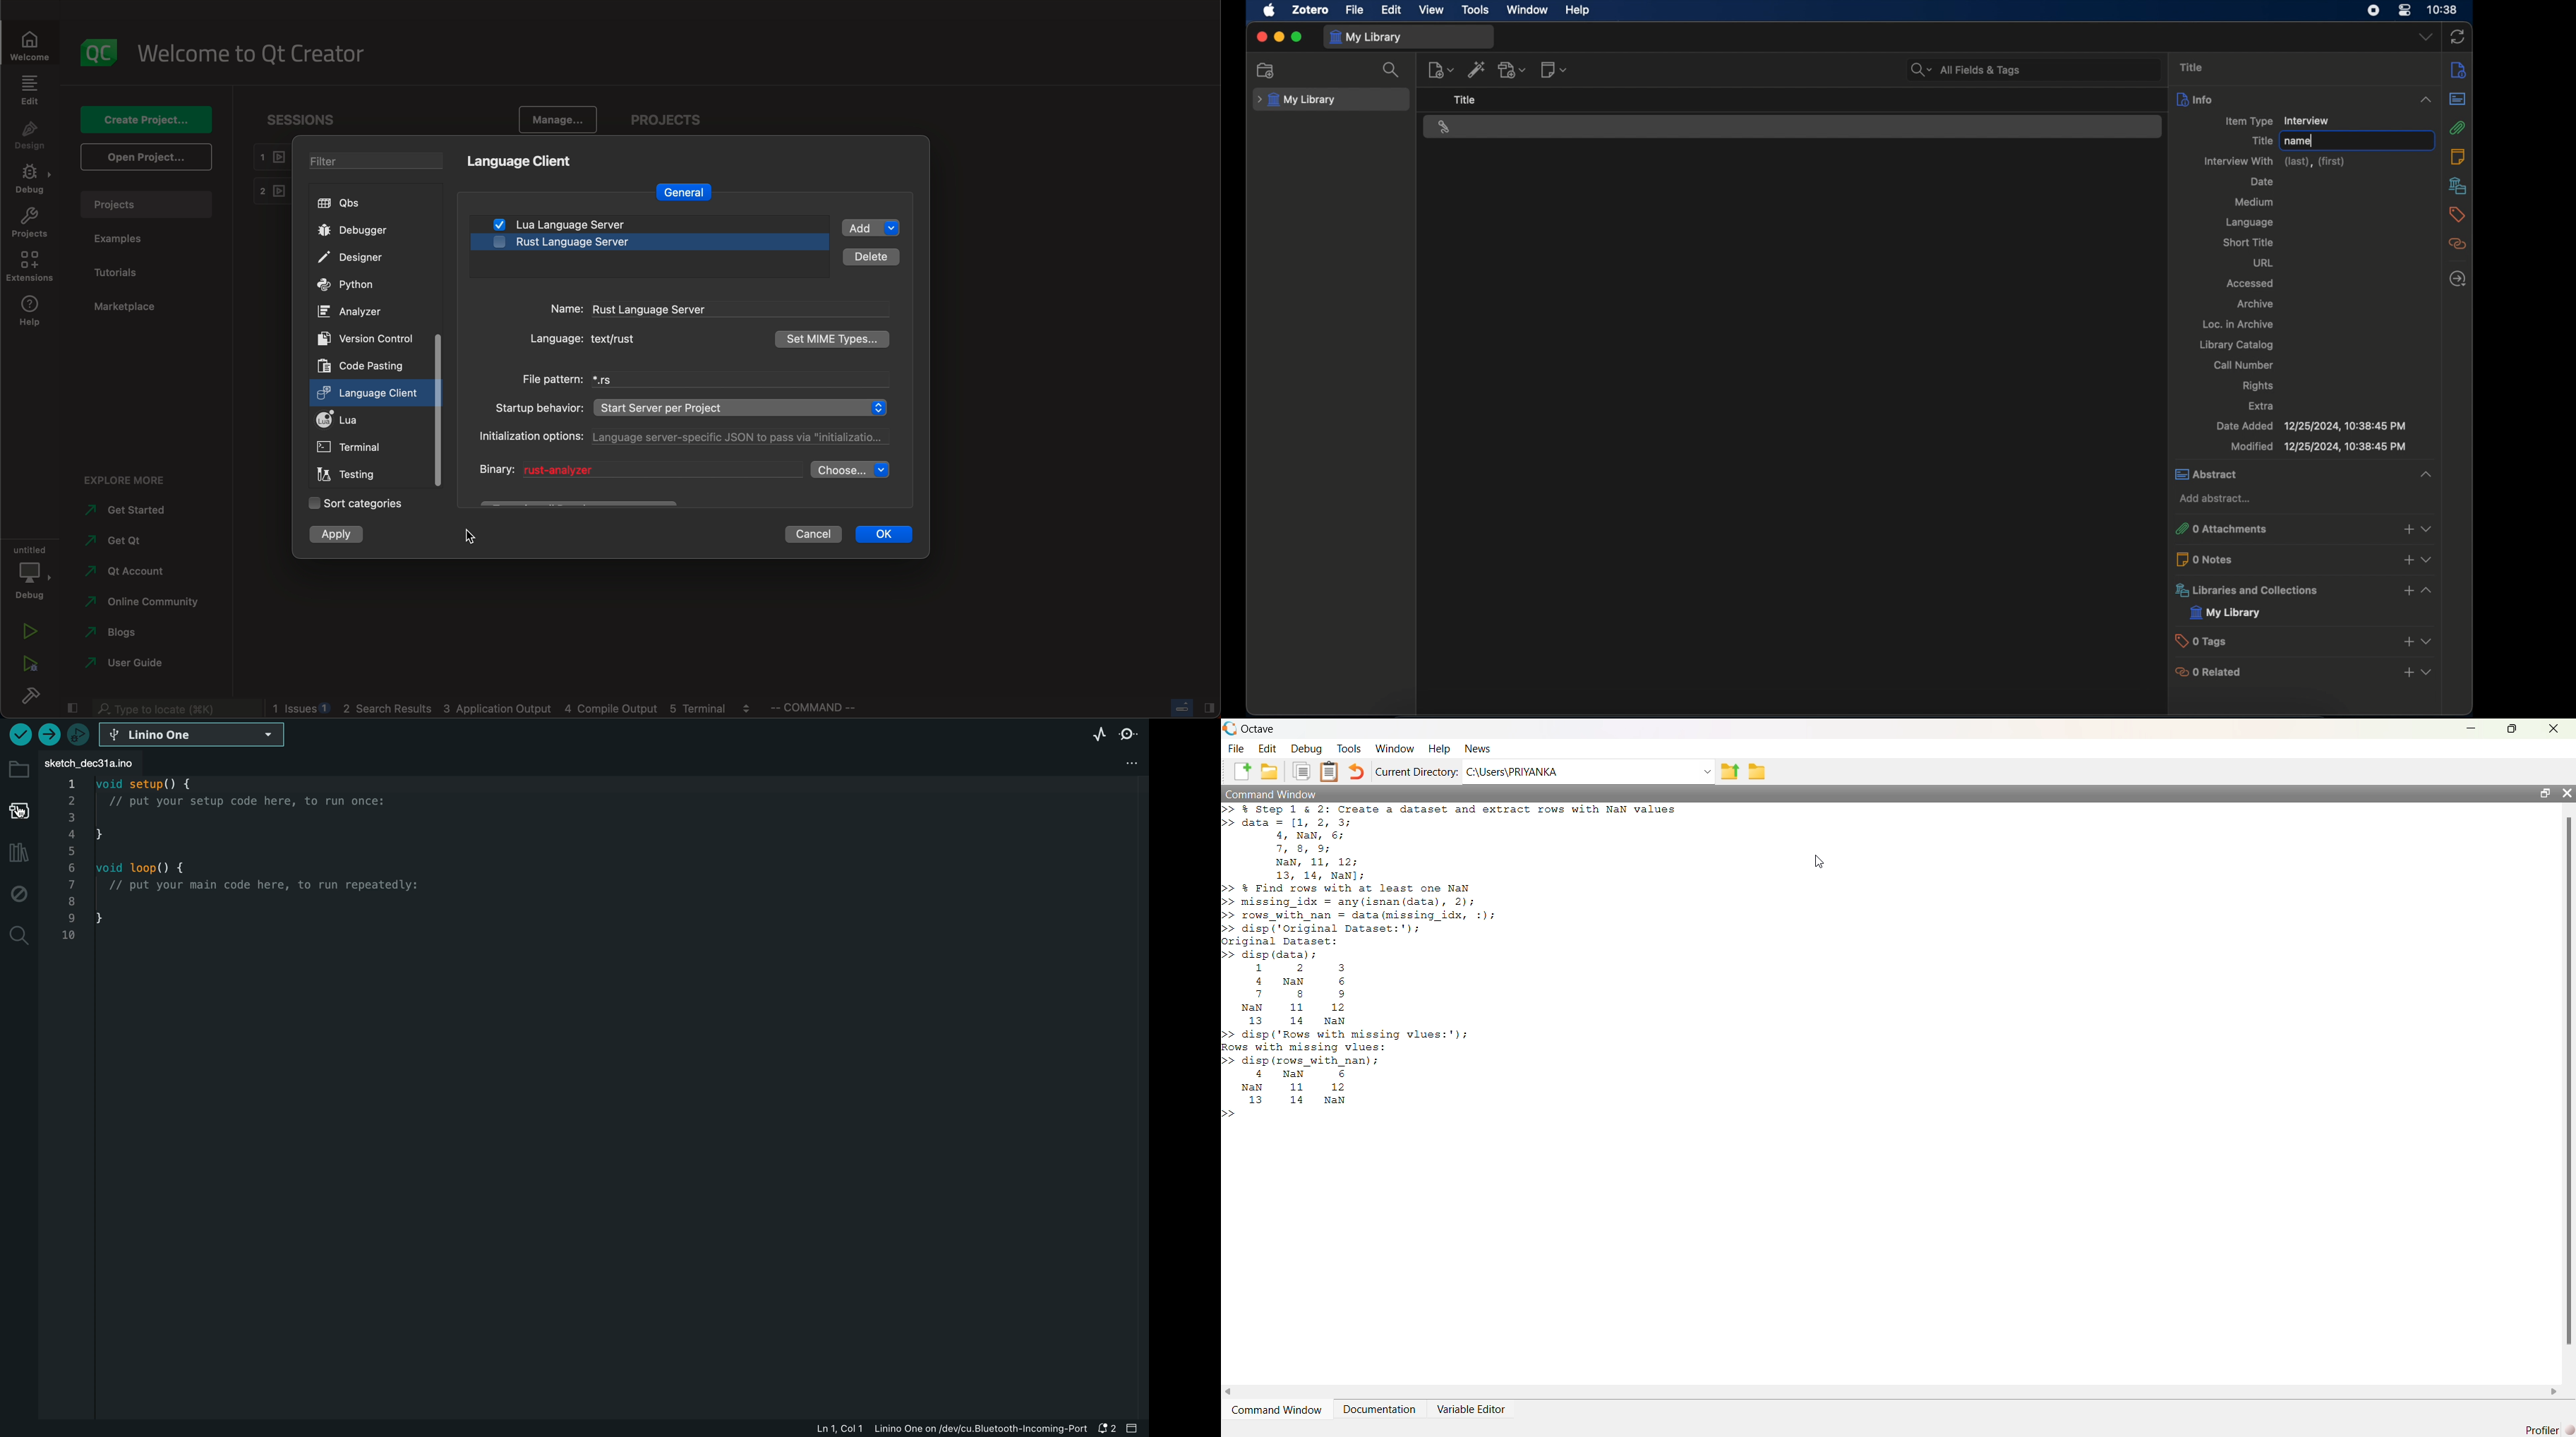 Image resolution: width=2576 pixels, height=1456 pixels. What do you see at coordinates (173, 709) in the screenshot?
I see `search bar` at bounding box center [173, 709].